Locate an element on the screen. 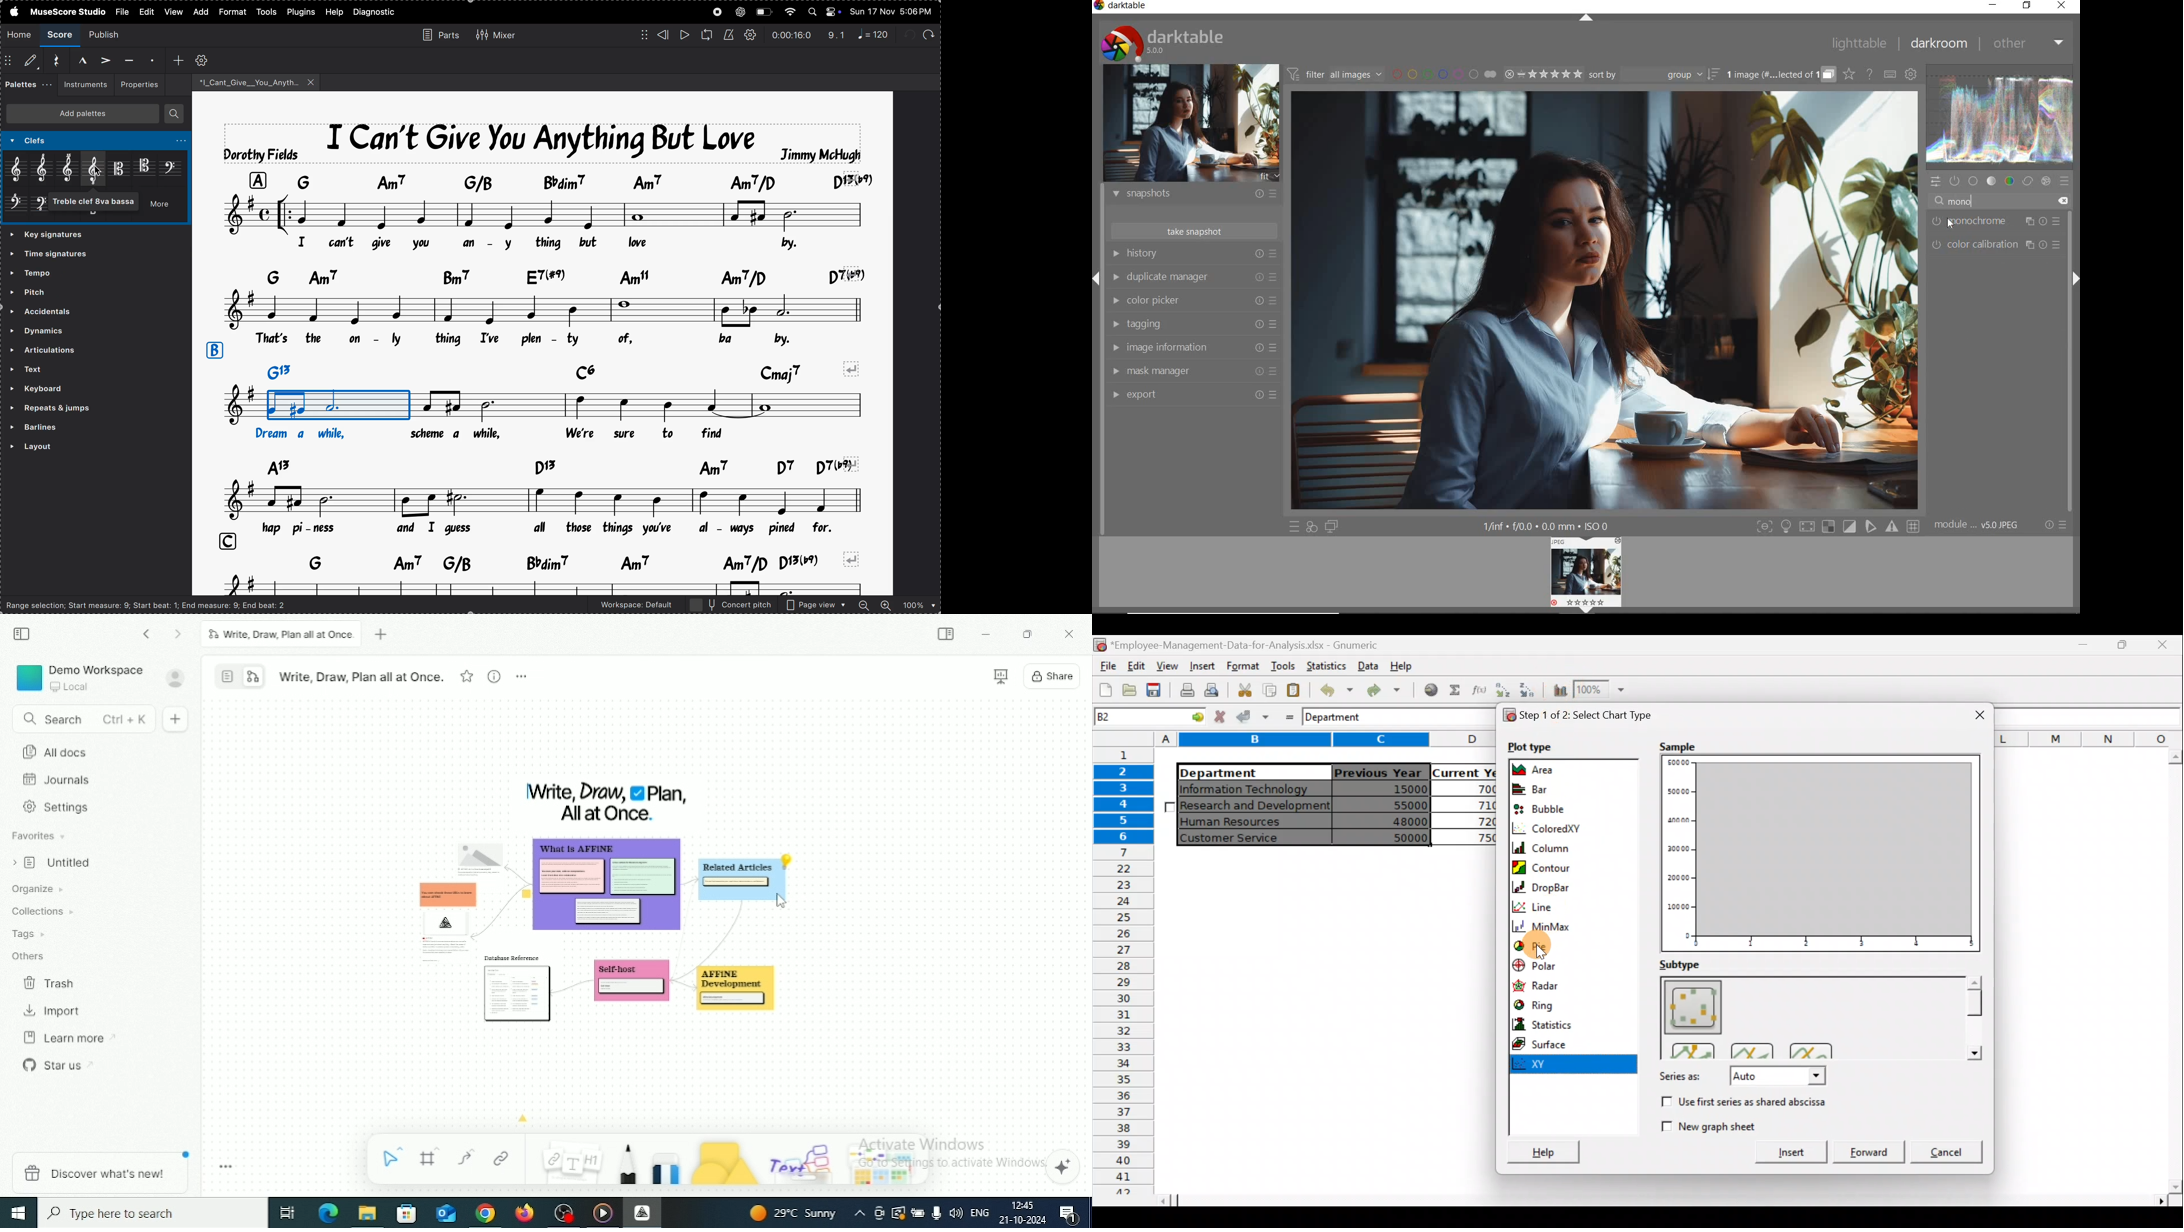  key notes is located at coordinates (566, 370).